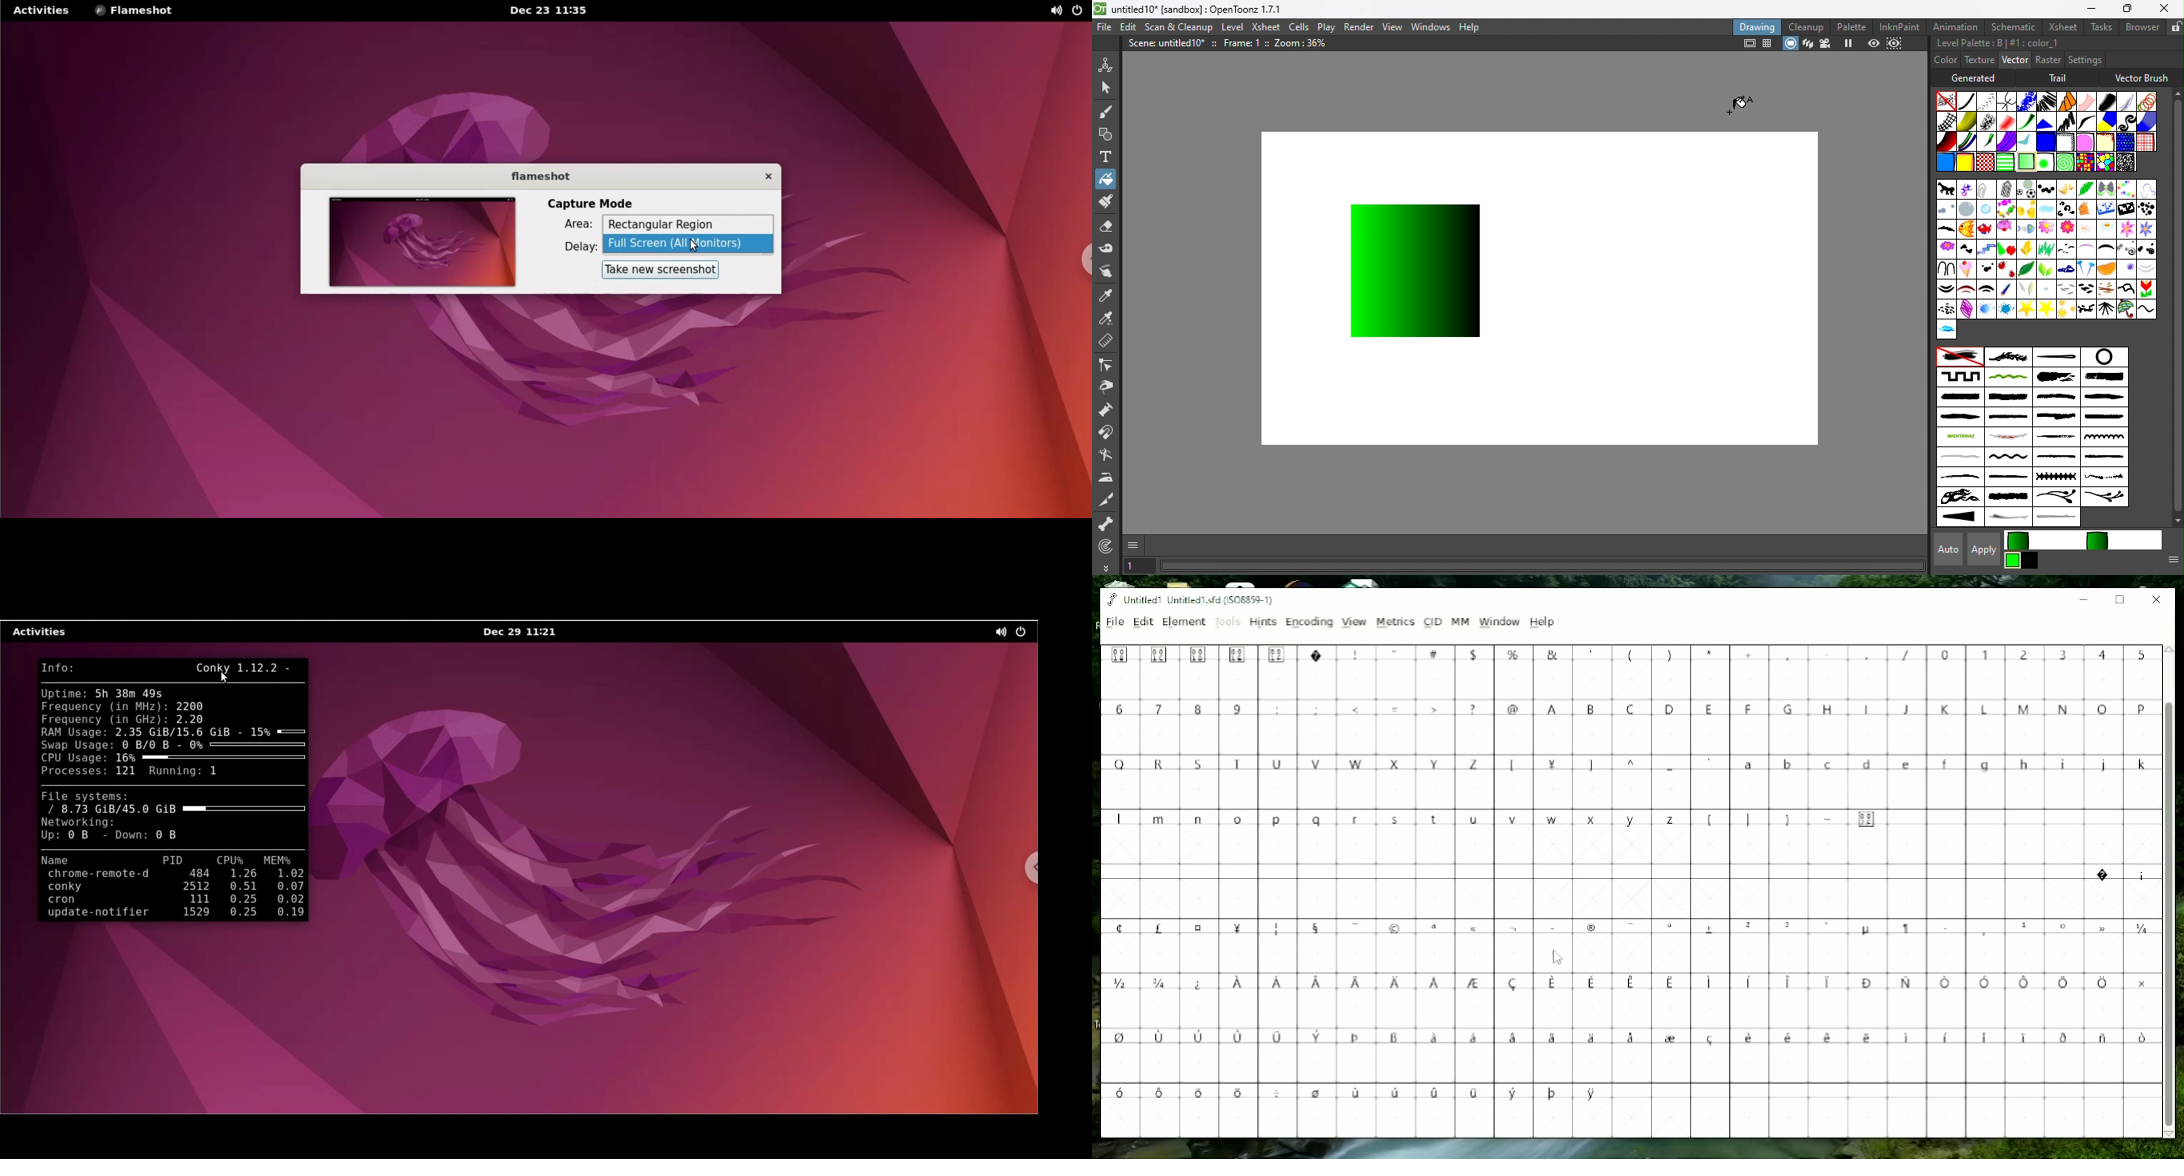 The image size is (2184, 1176). Describe the element at coordinates (1109, 387) in the screenshot. I see `Pinch tool` at that location.